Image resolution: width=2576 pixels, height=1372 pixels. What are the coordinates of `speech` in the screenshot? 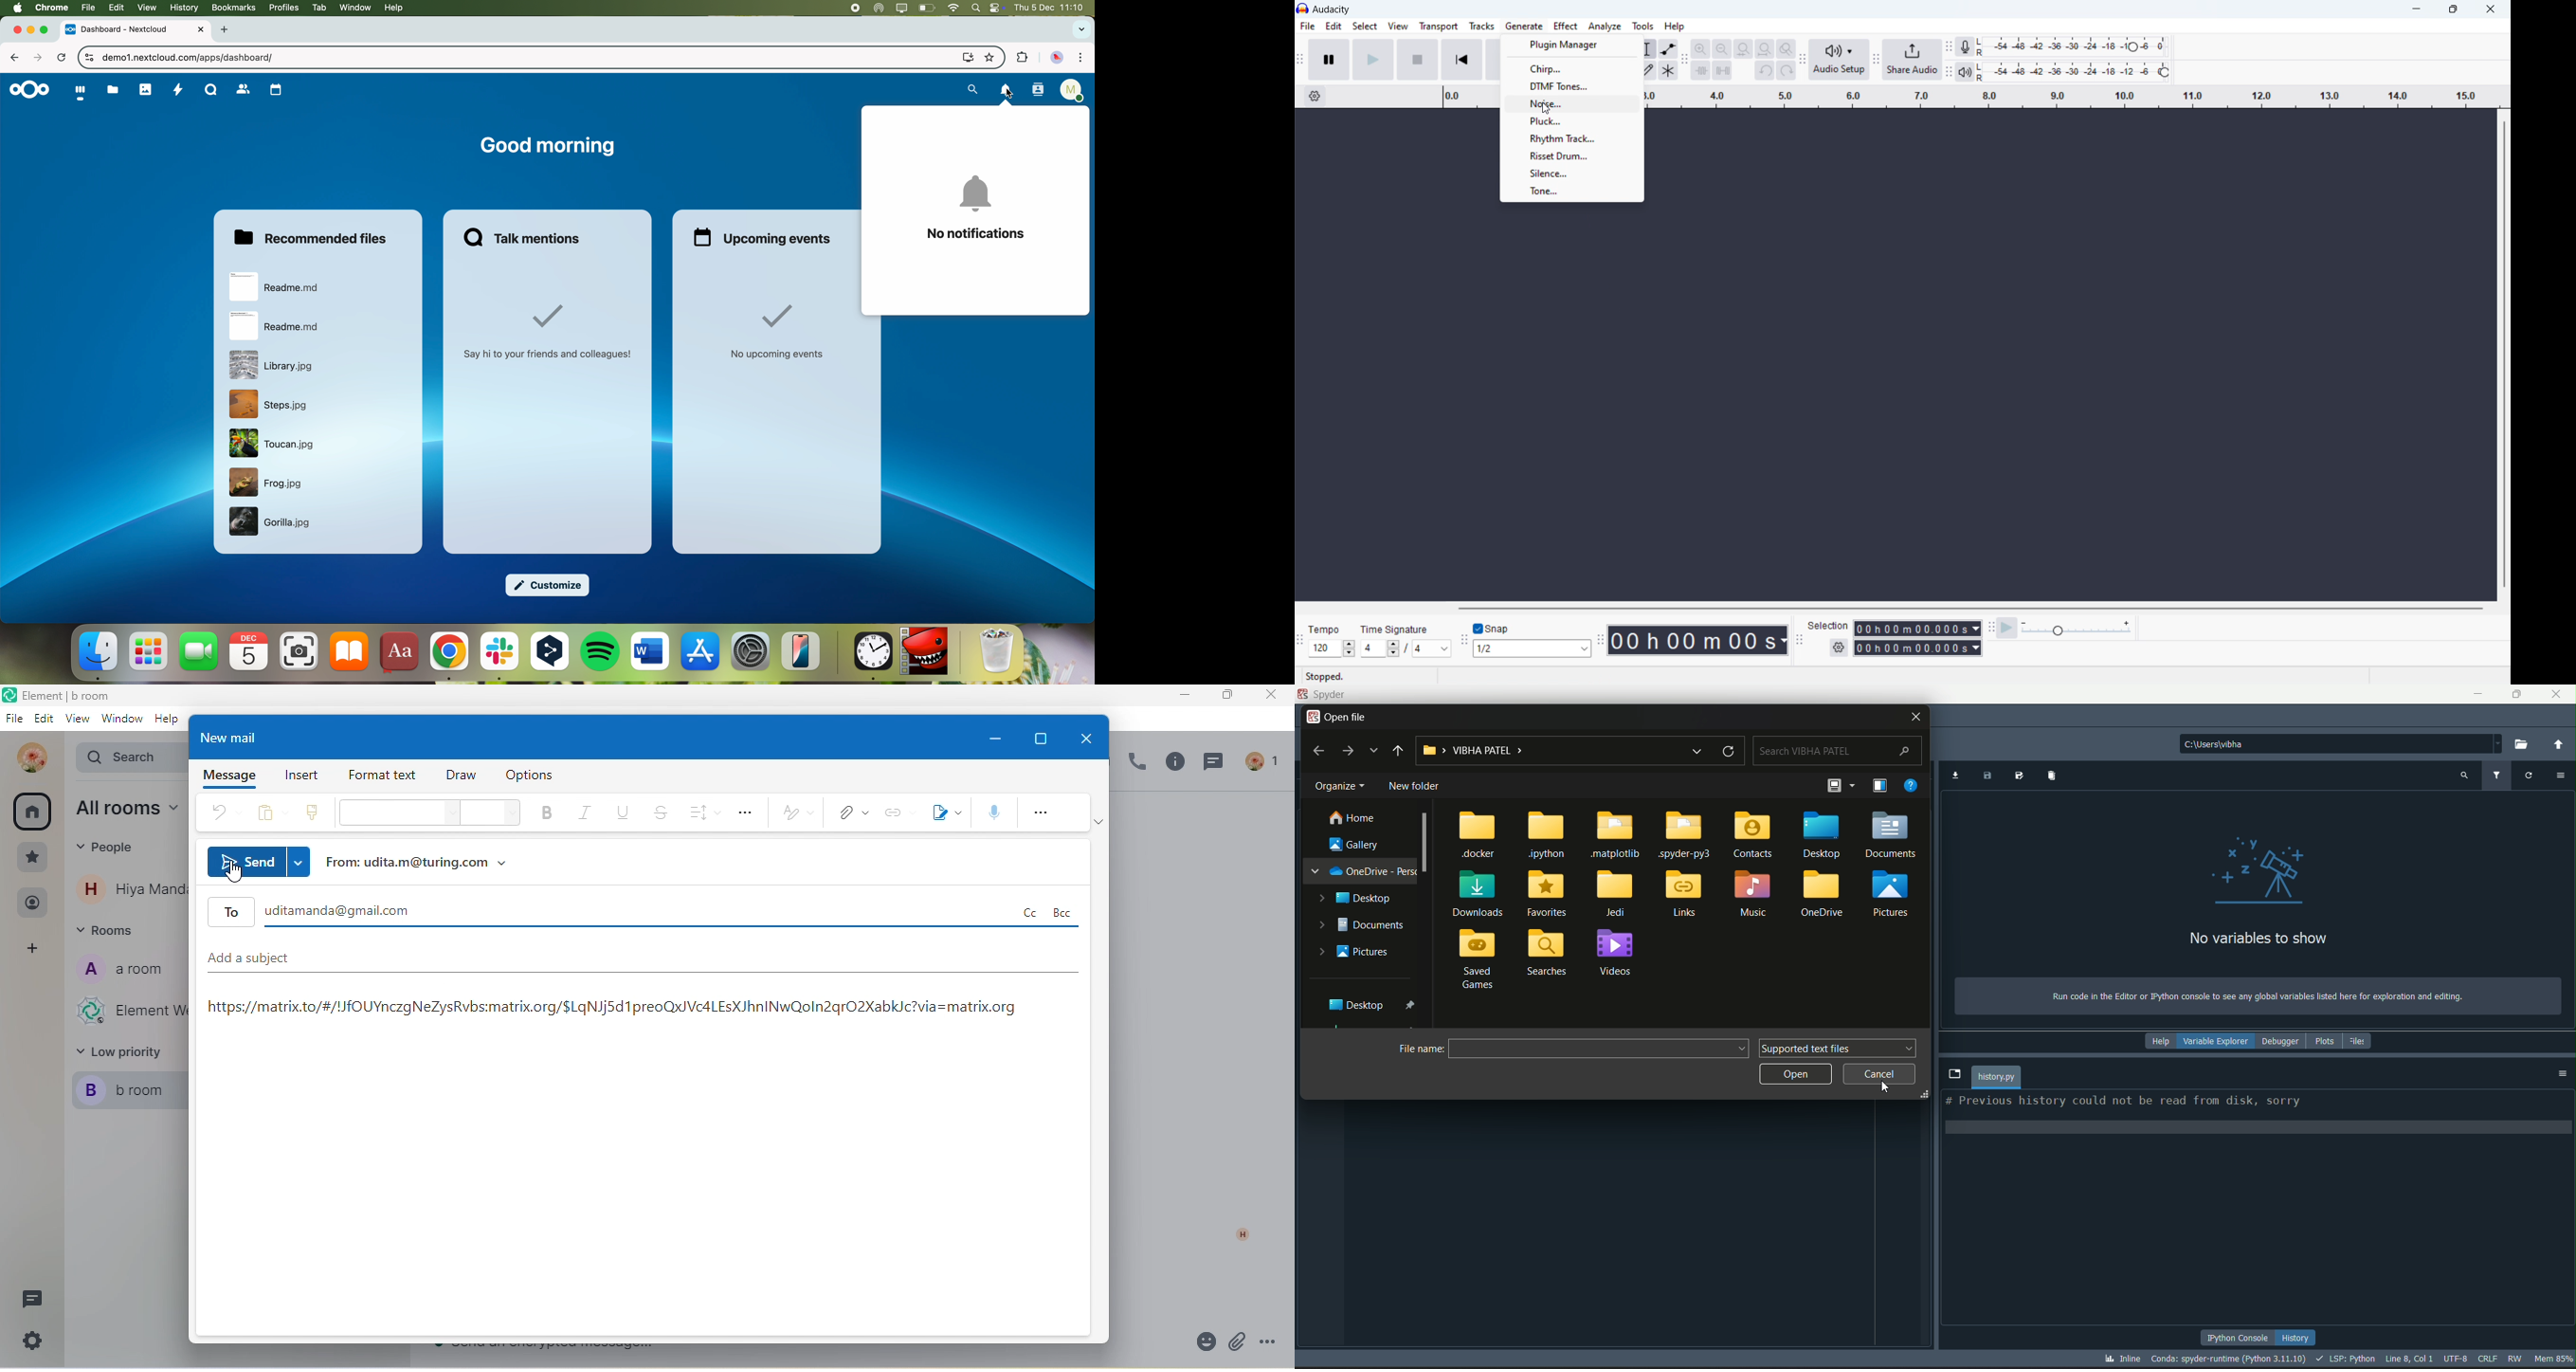 It's located at (991, 812).